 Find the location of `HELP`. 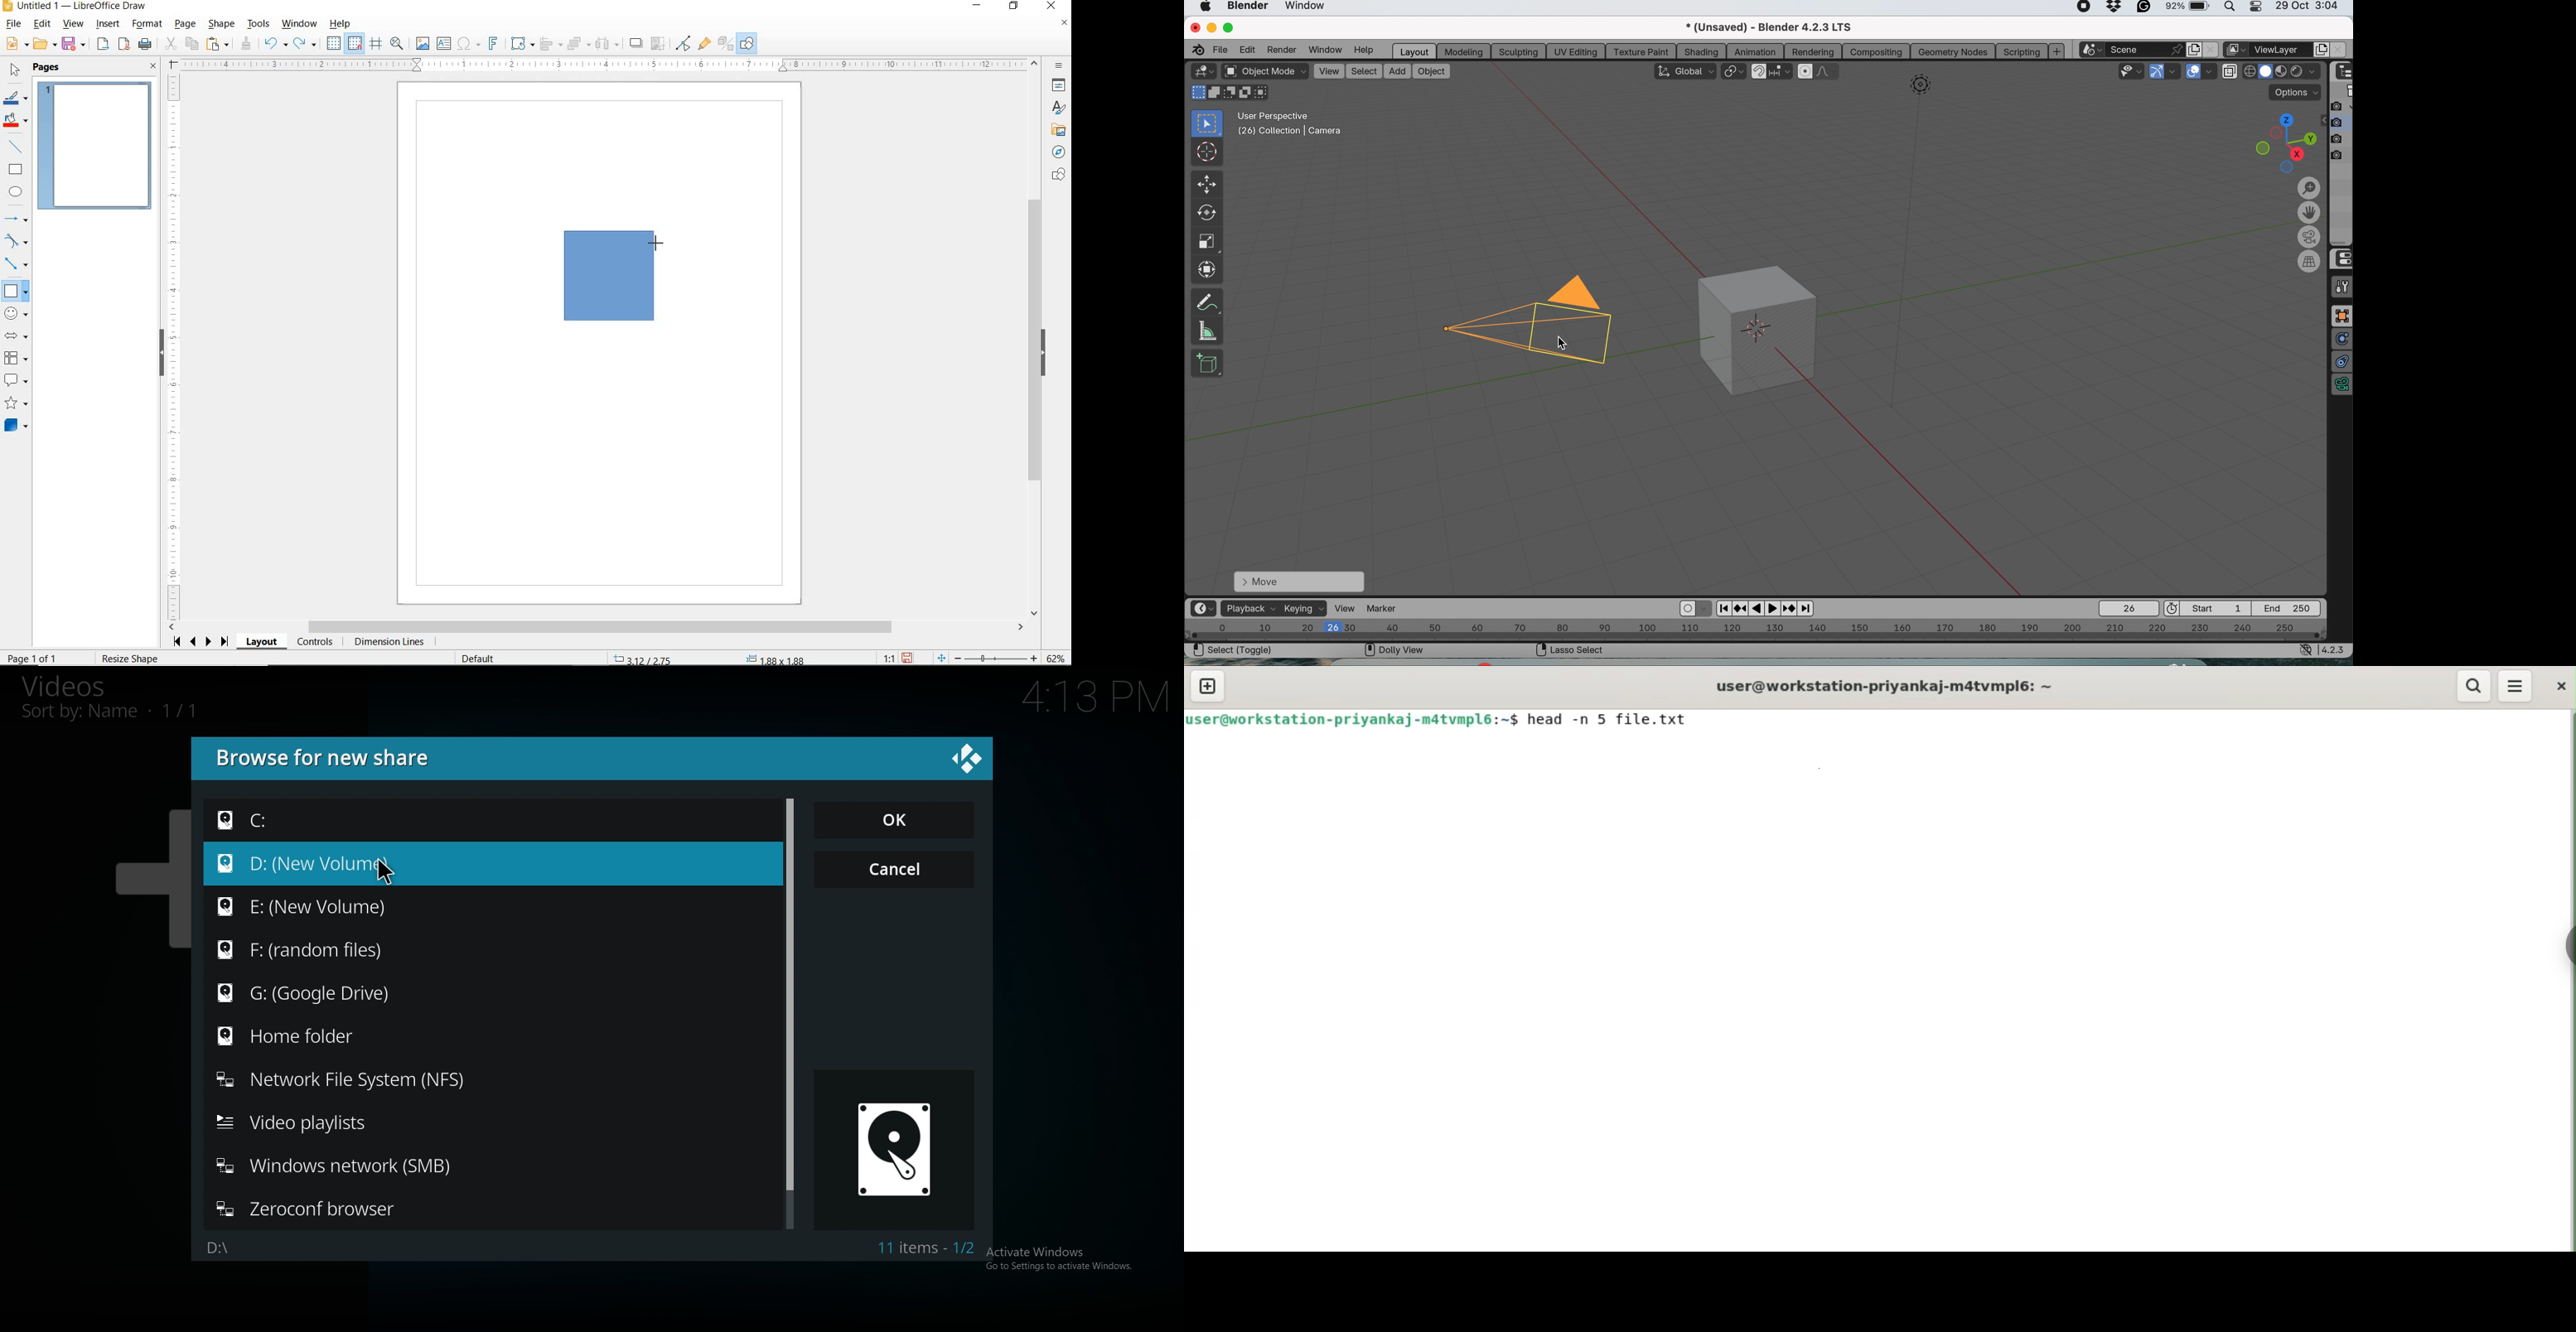

HELP is located at coordinates (343, 24).